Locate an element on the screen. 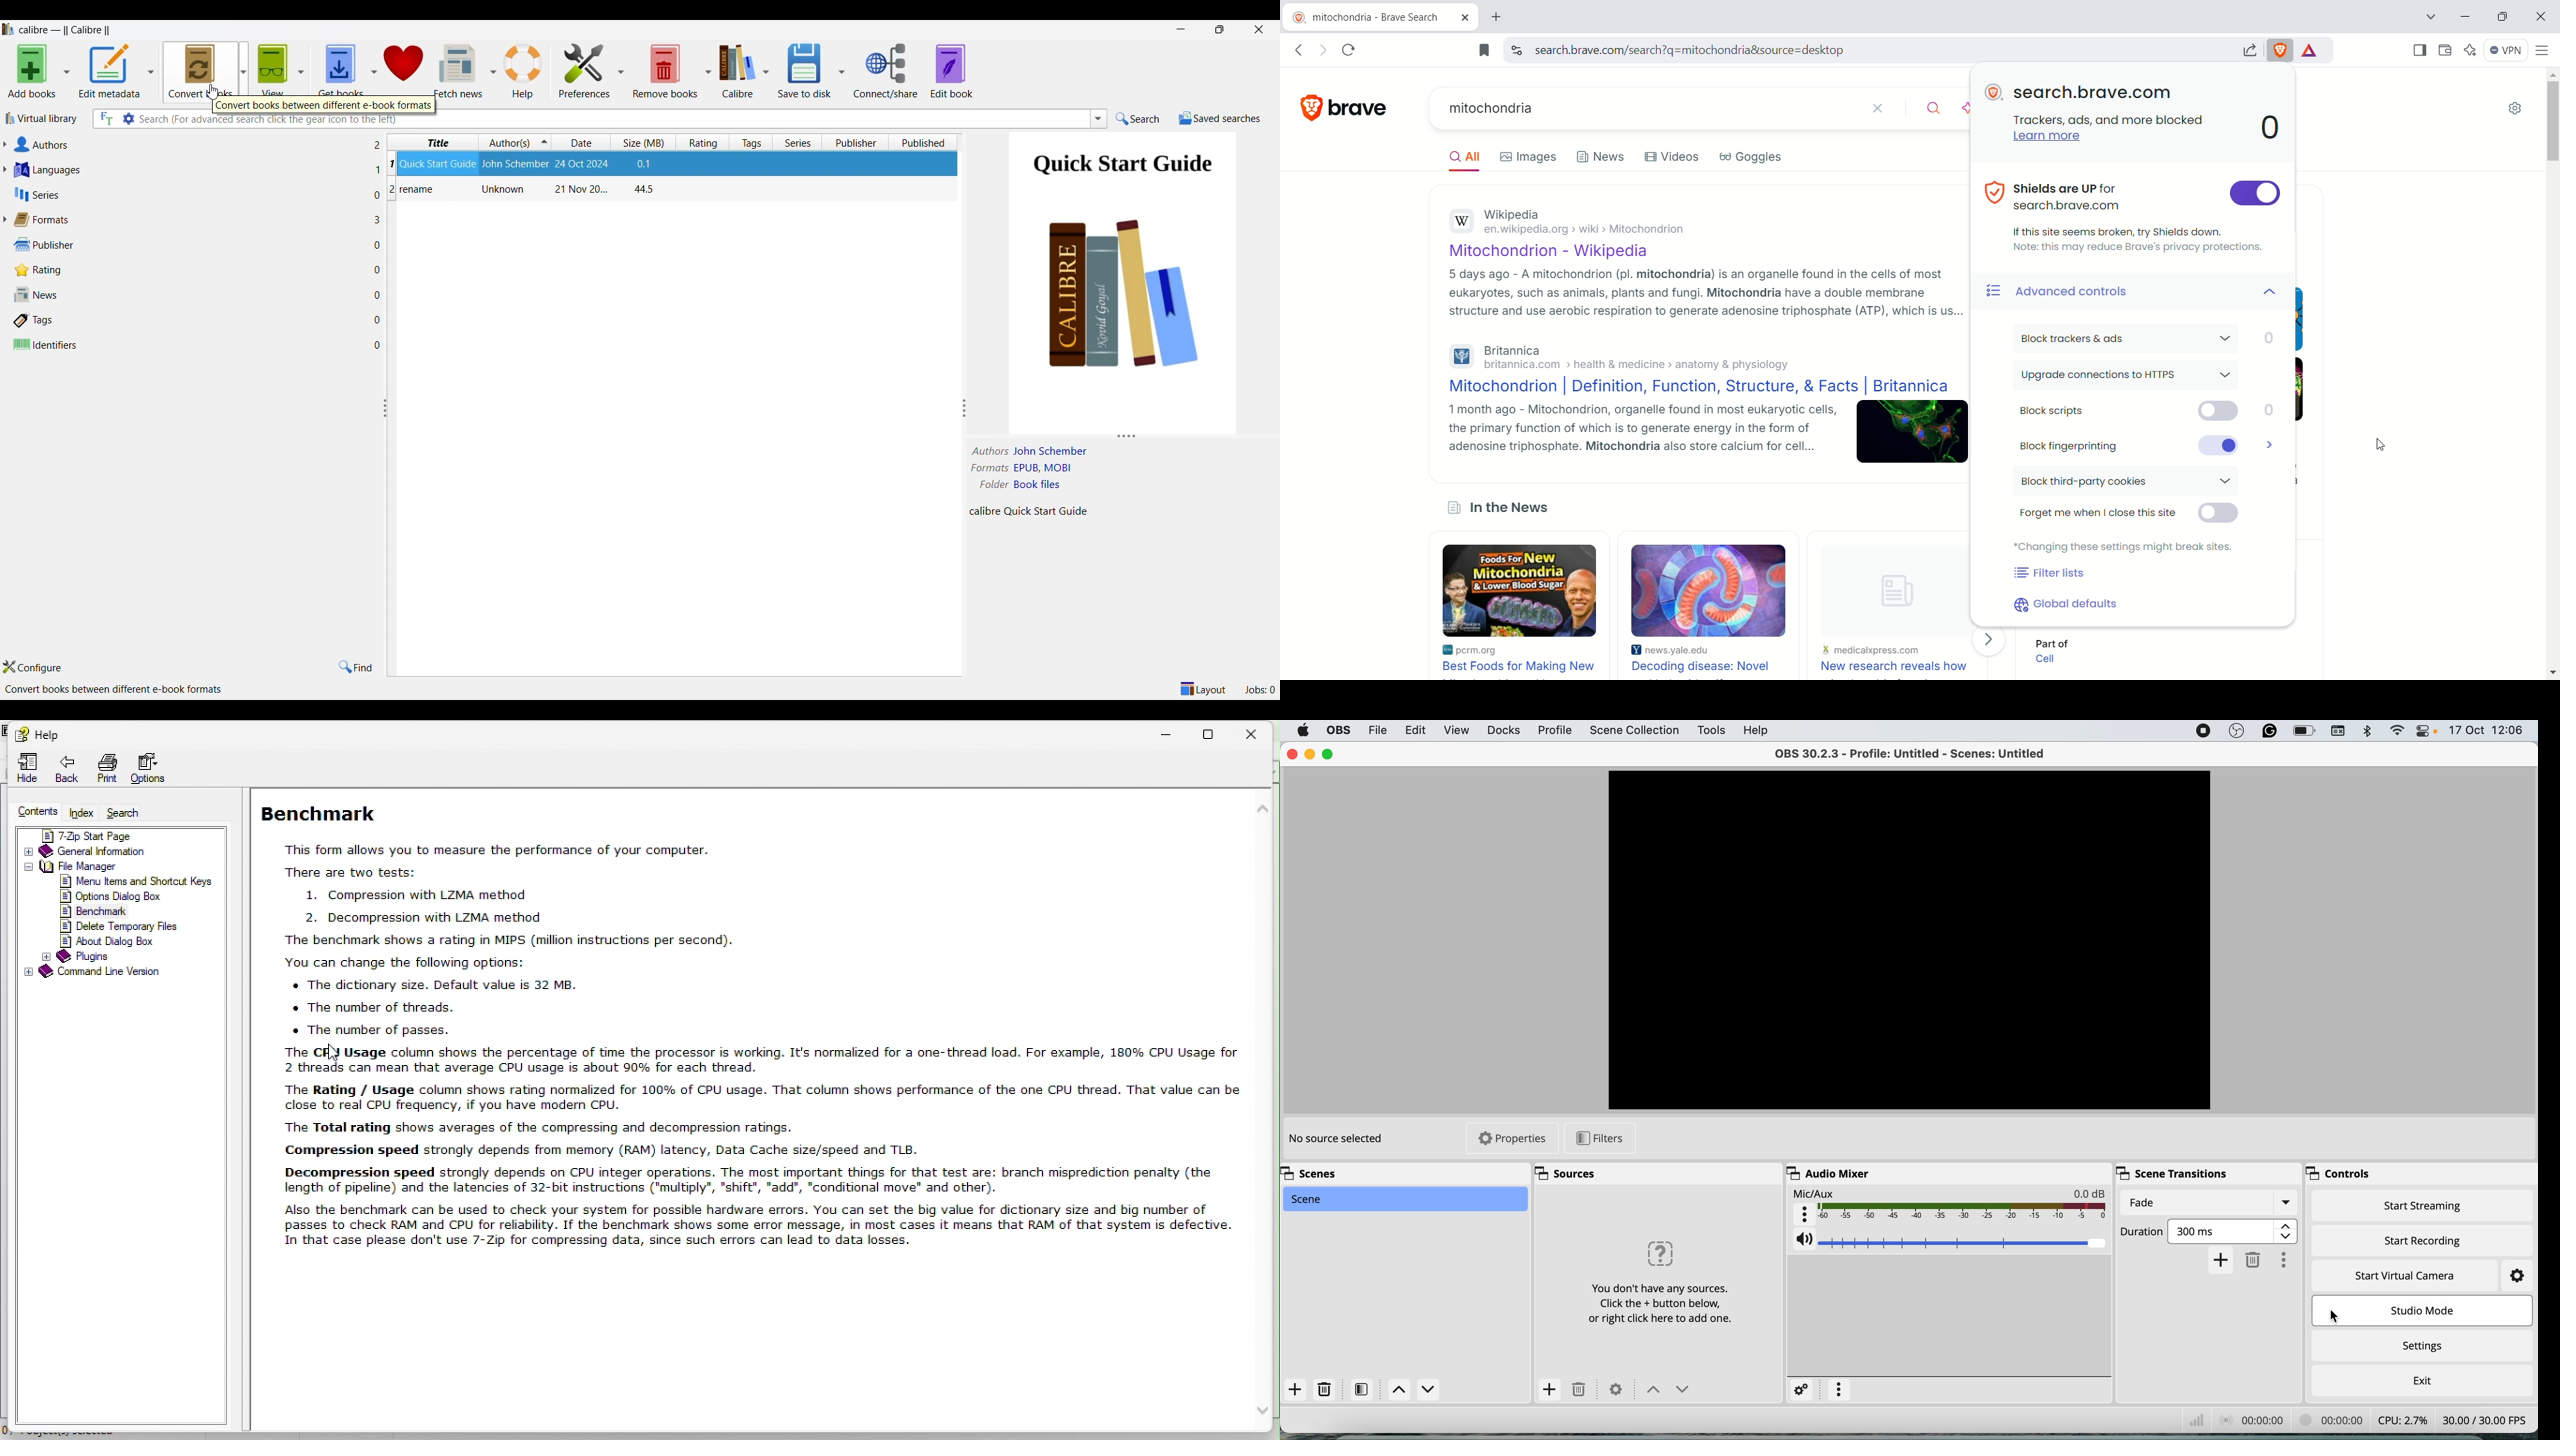 This screenshot has height=1456, width=2576. docks is located at coordinates (1504, 731).